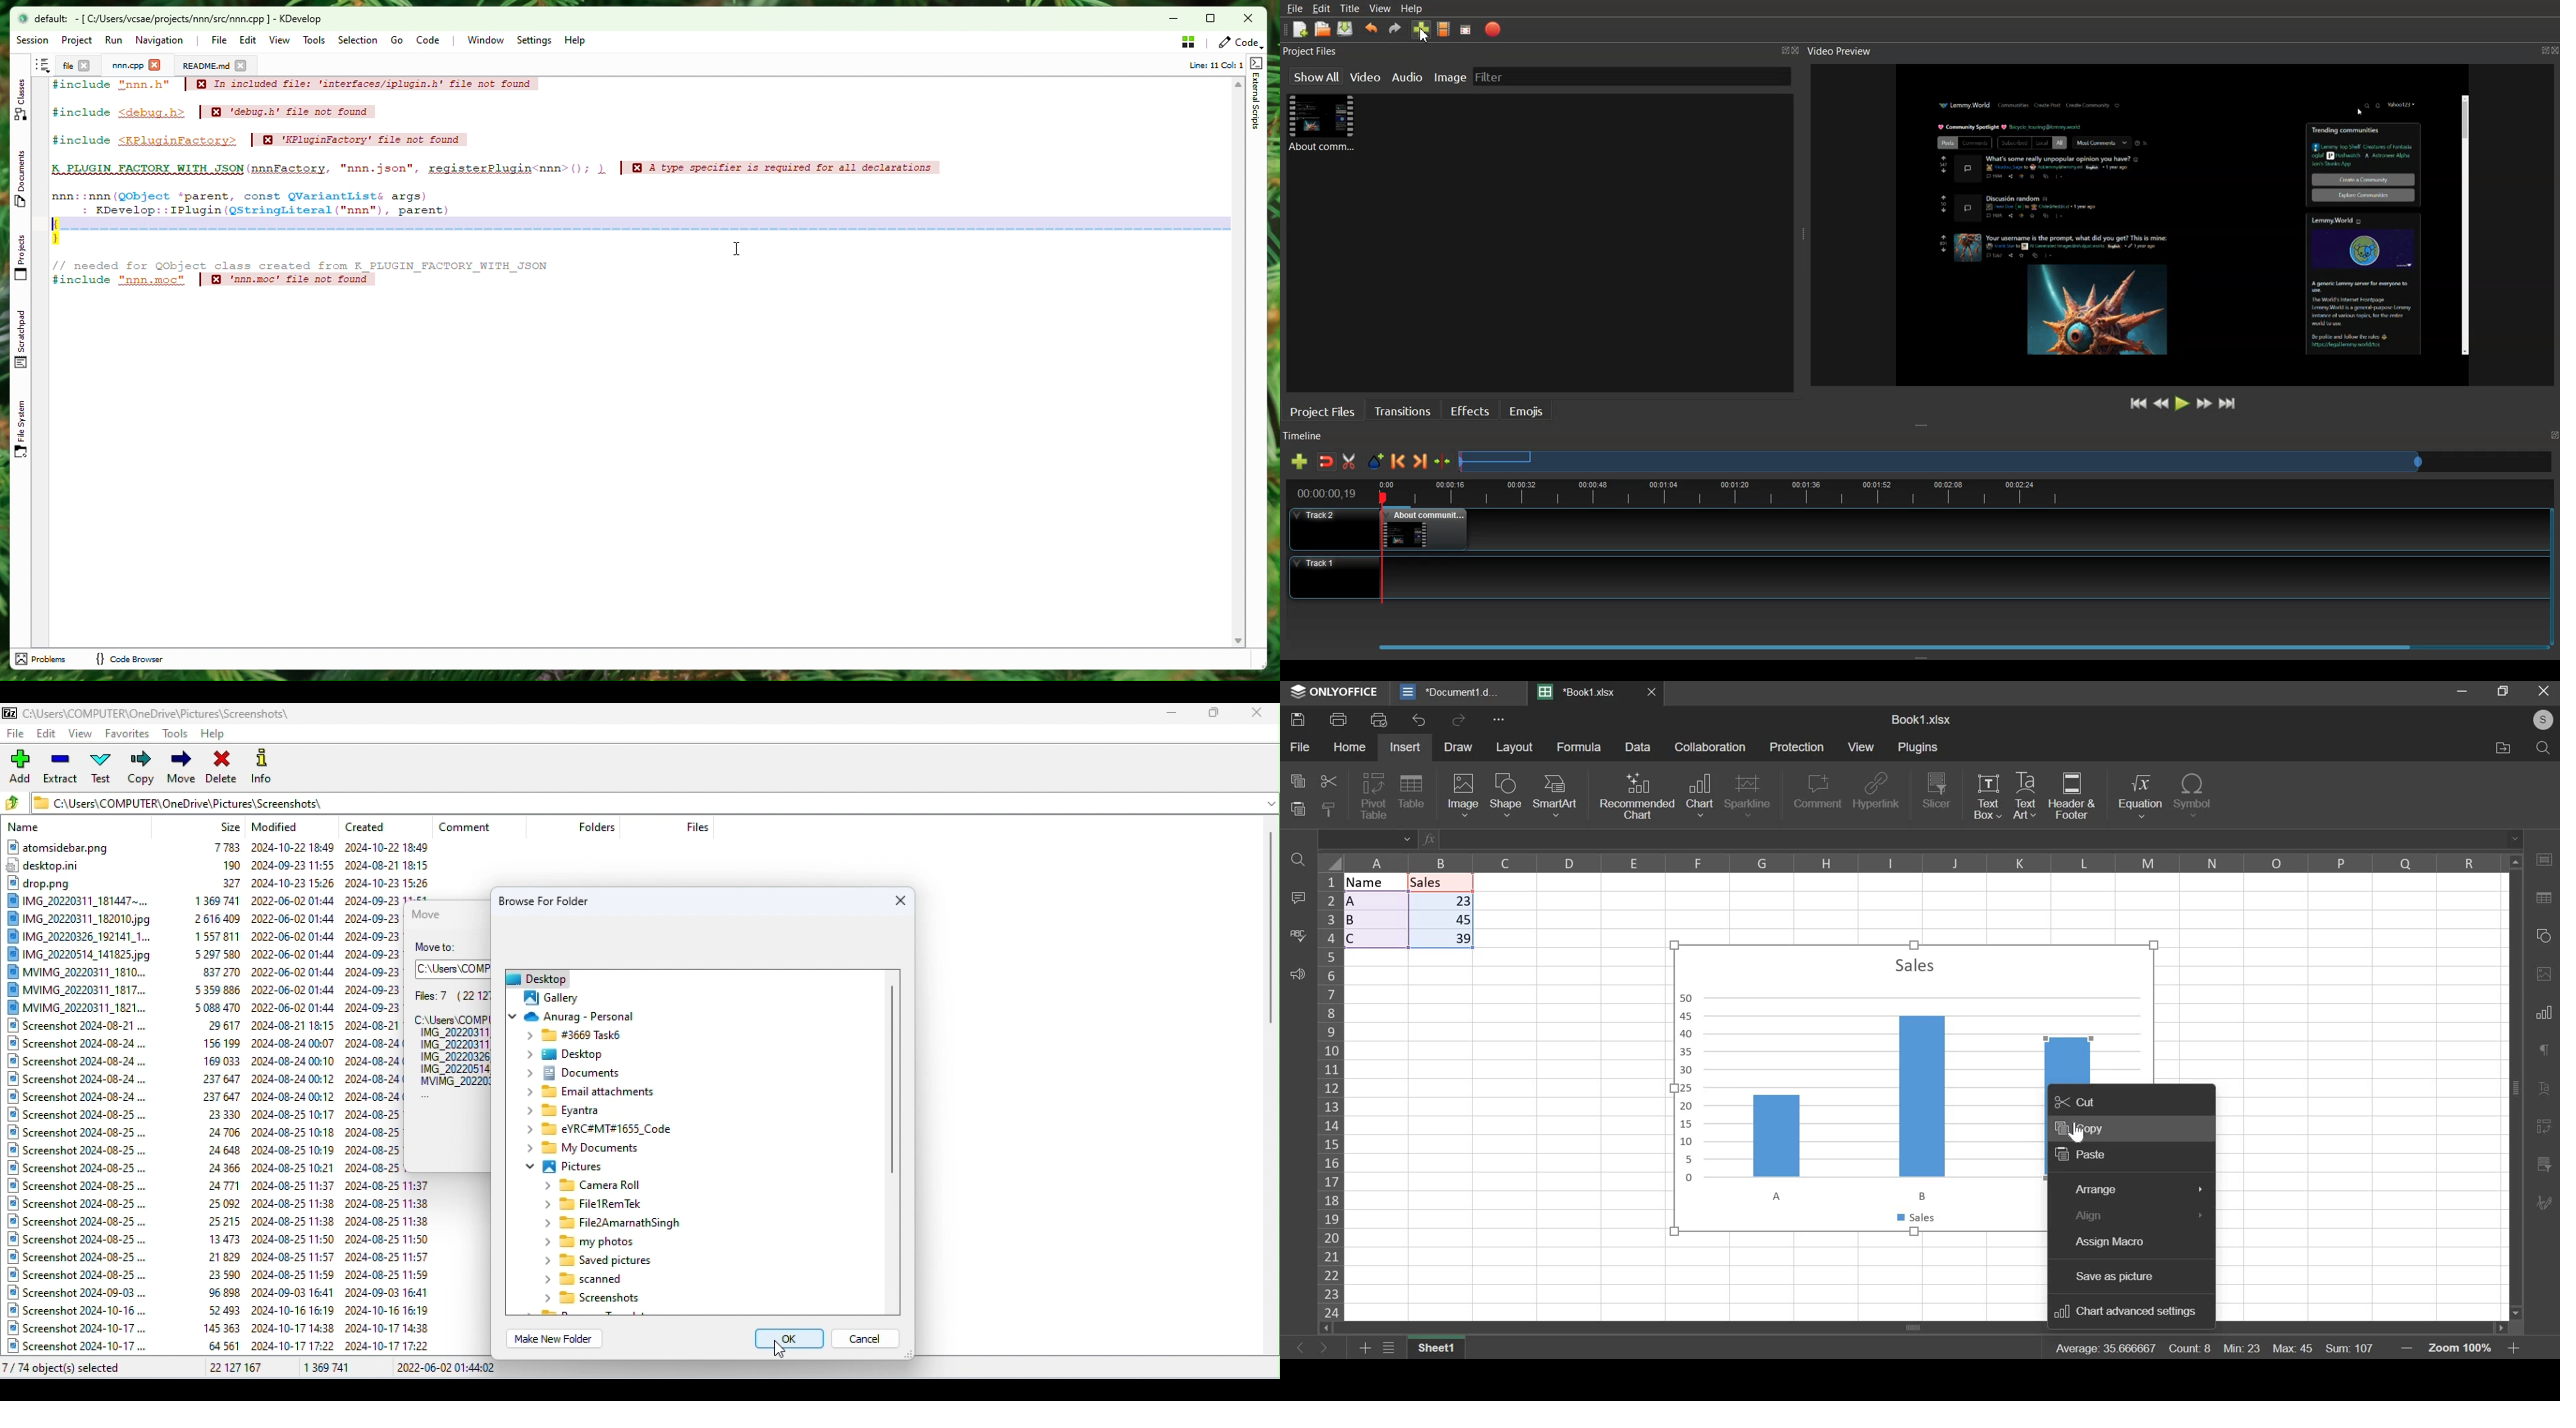 This screenshot has height=1428, width=2576. Describe the element at coordinates (2543, 1049) in the screenshot. I see `Comment Tool` at that location.